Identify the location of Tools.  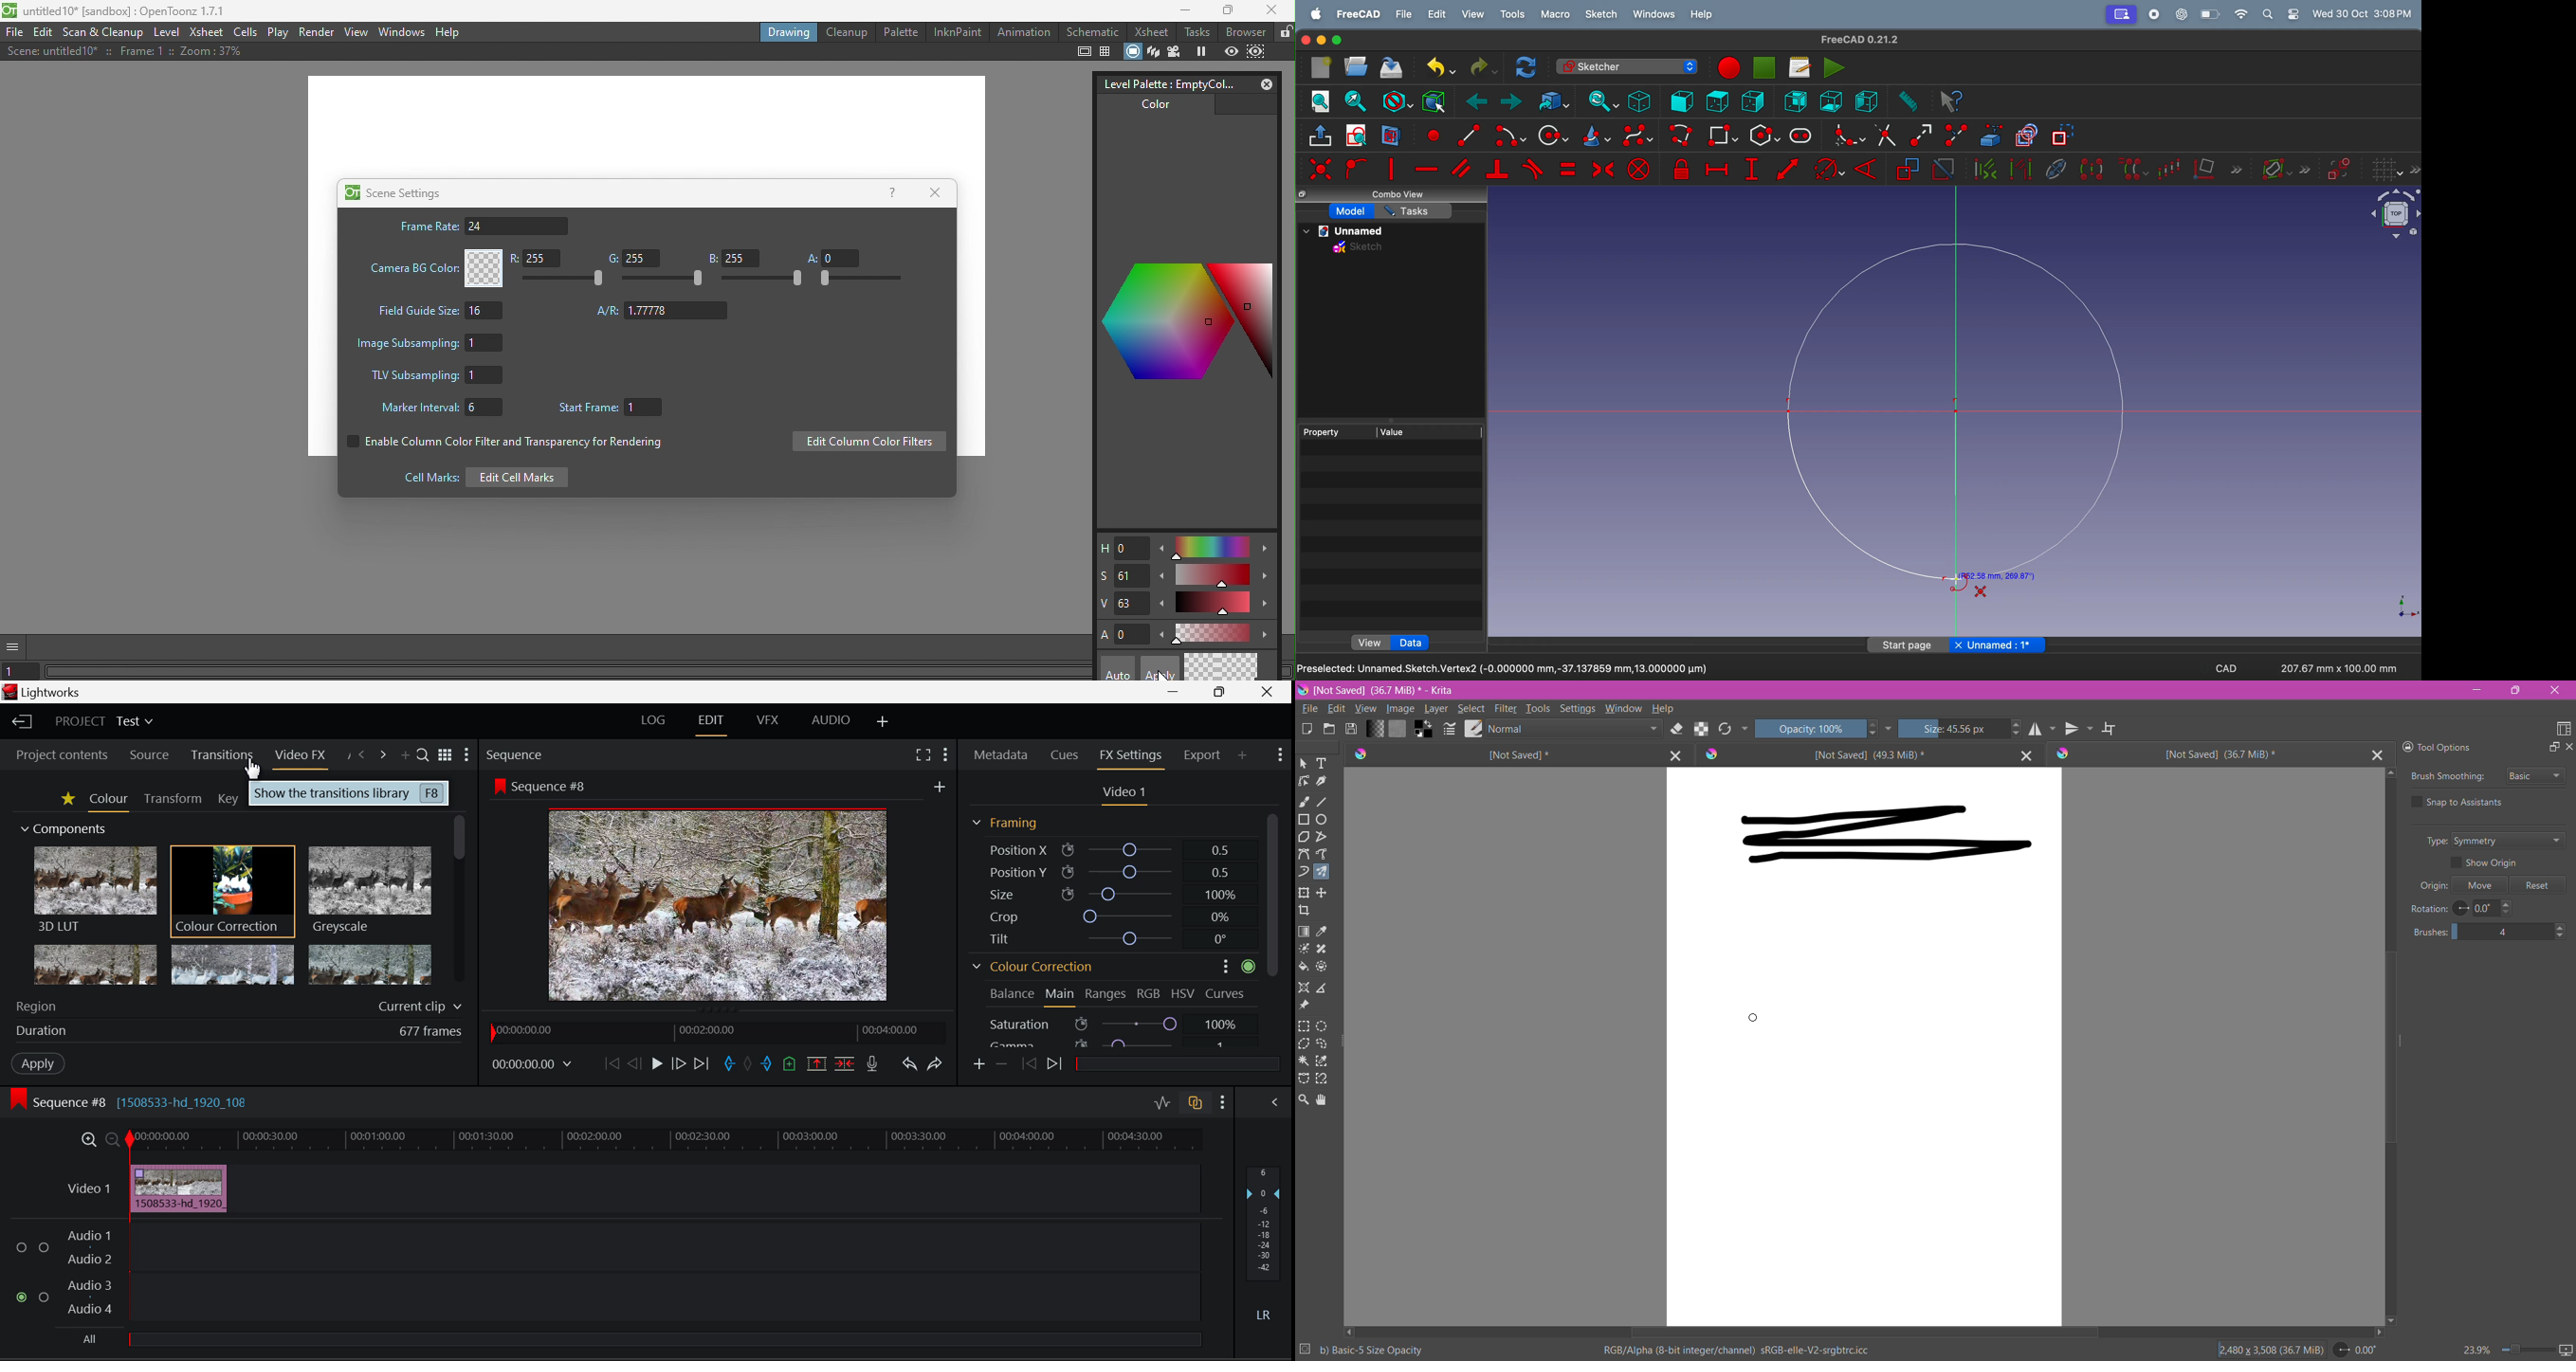
(1539, 707).